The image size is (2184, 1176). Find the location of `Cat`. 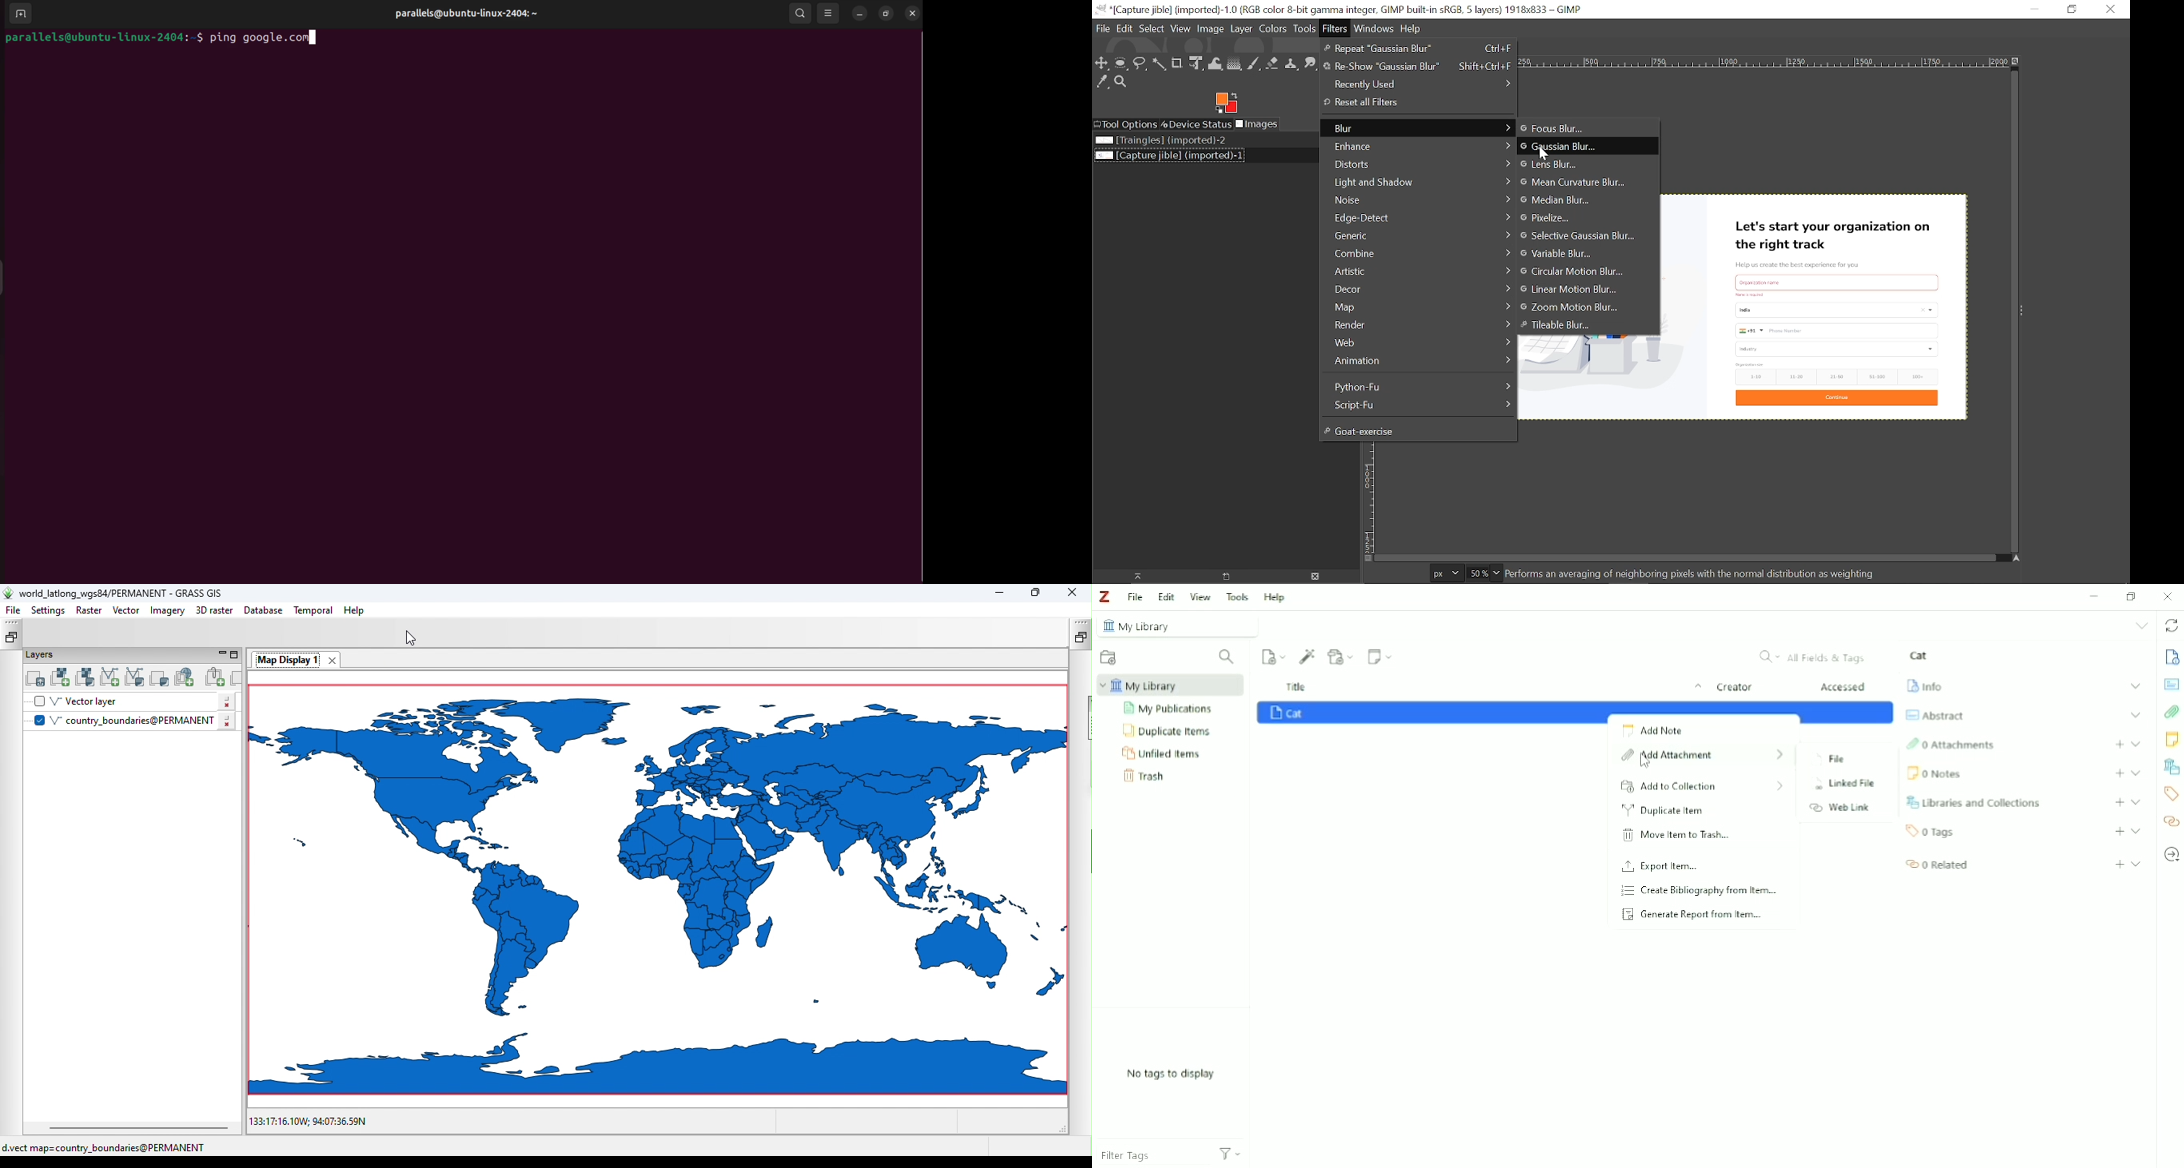

Cat is located at coordinates (1919, 655).